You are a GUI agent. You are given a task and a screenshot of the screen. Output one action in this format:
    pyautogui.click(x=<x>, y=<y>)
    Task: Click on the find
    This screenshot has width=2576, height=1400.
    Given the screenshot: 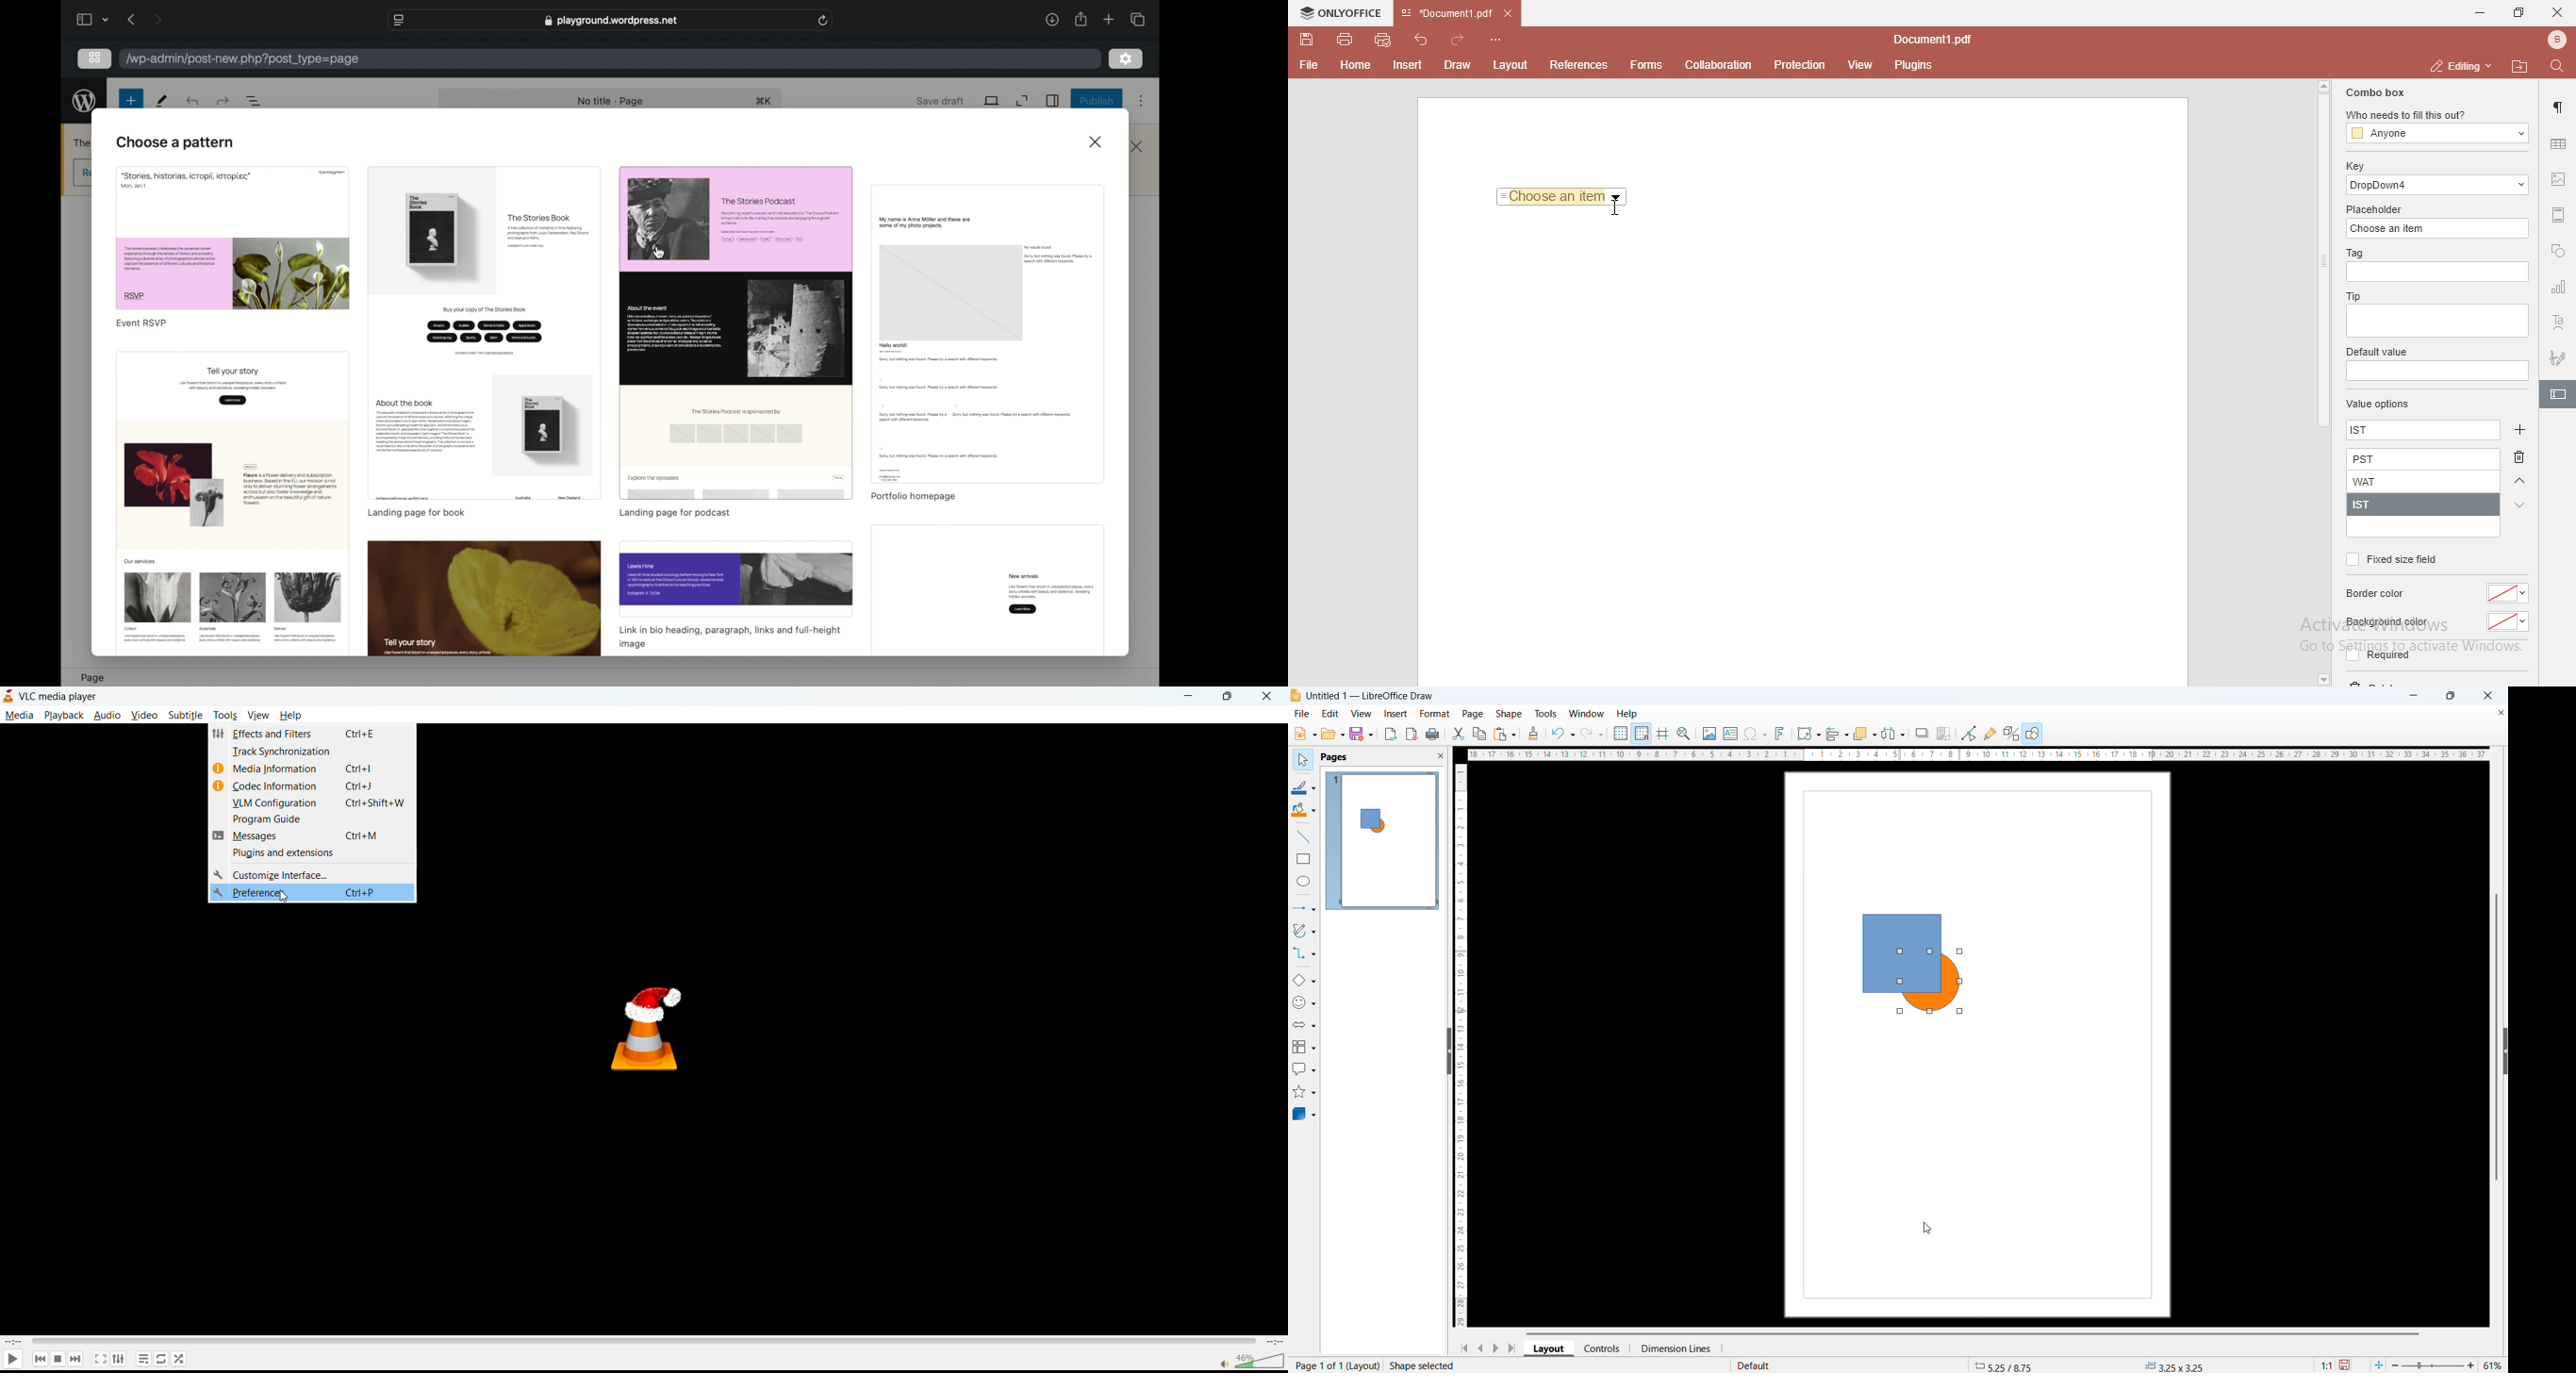 What is the action you would take?
    pyautogui.click(x=2561, y=65)
    